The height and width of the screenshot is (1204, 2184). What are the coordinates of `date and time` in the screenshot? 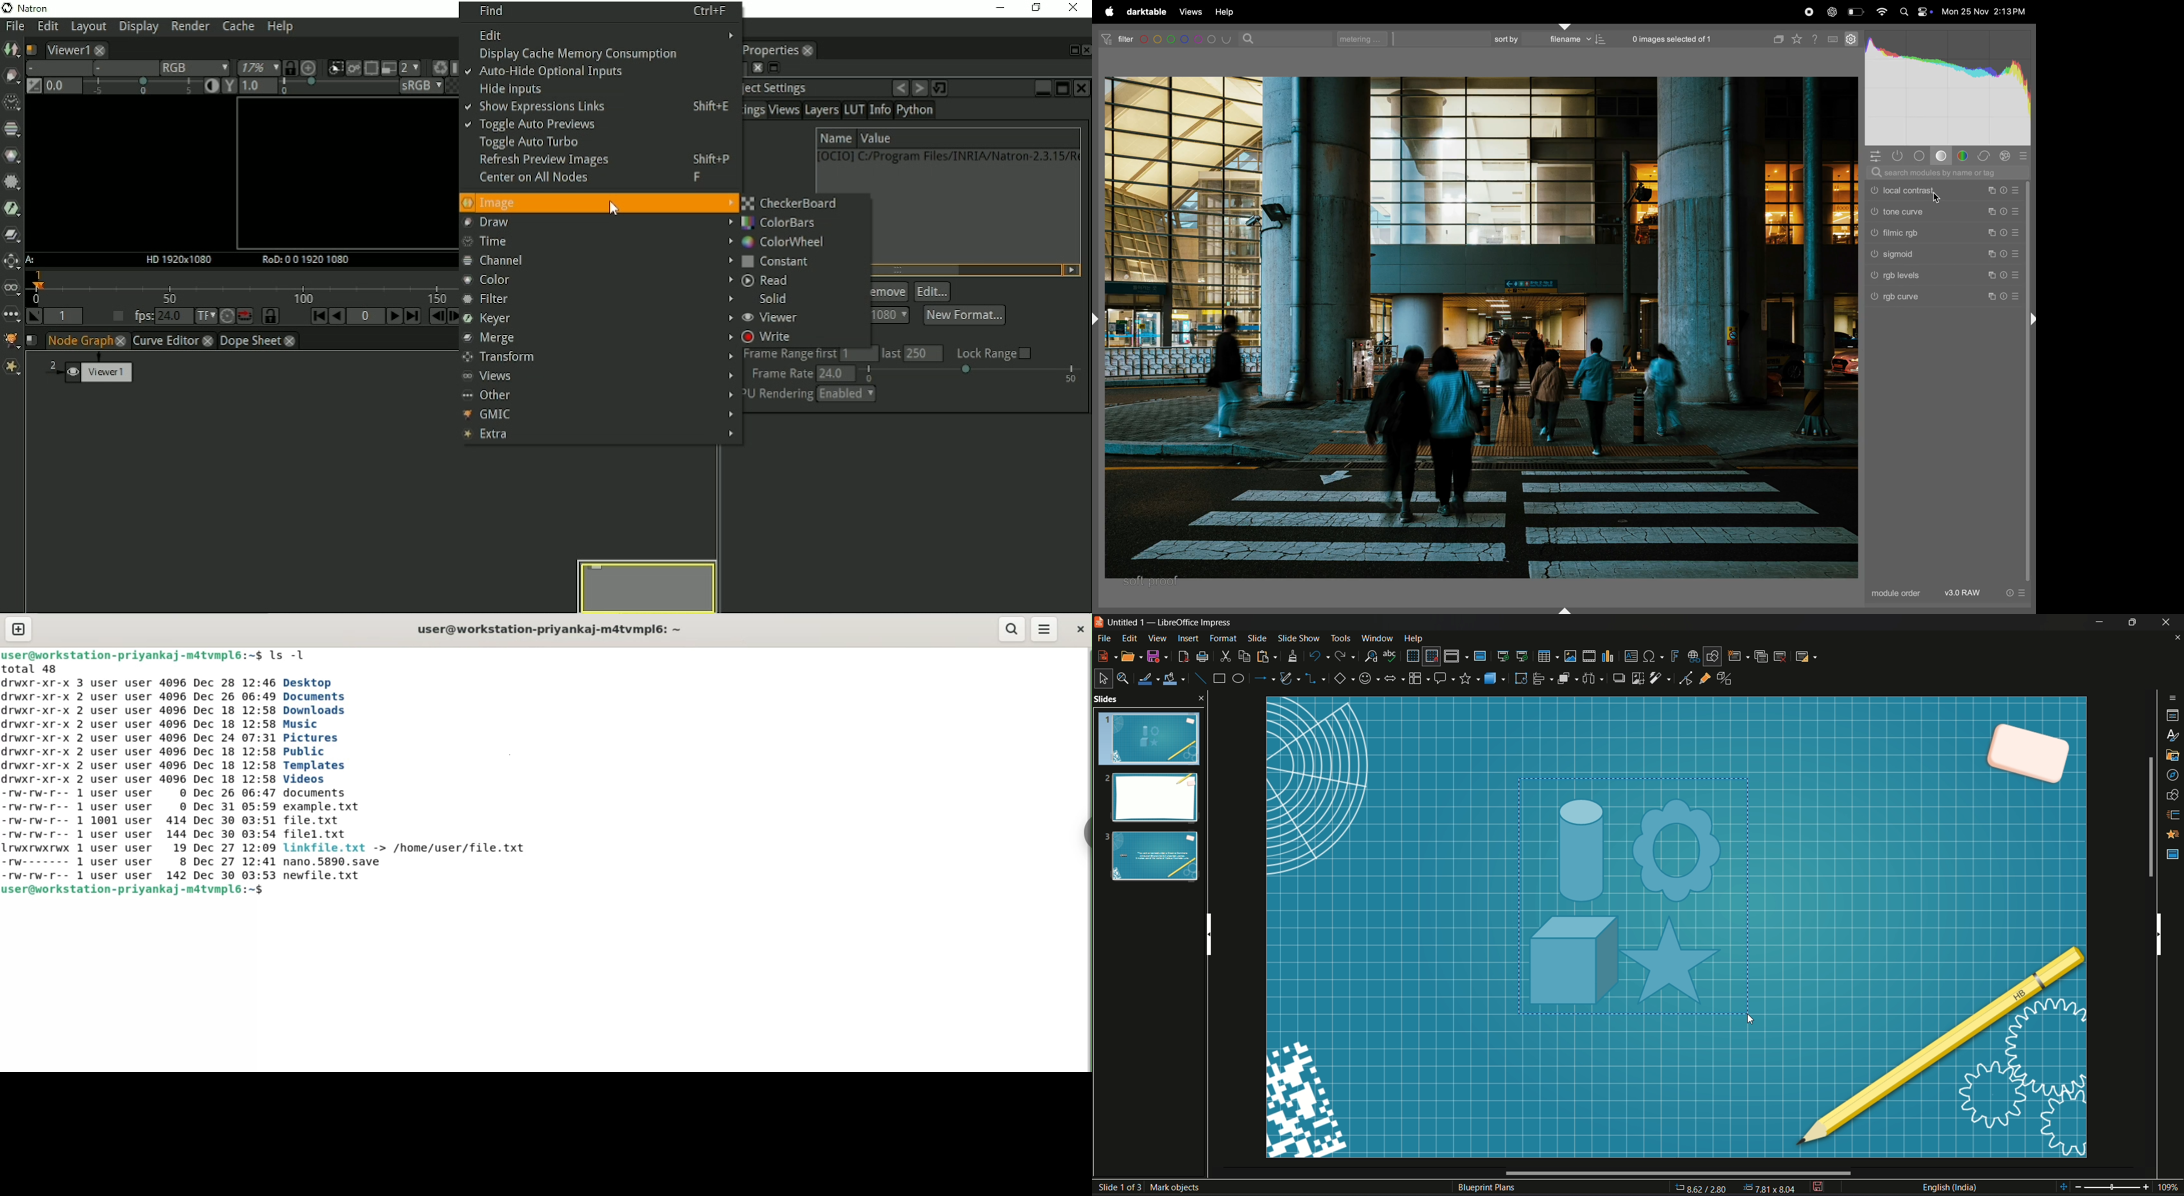 It's located at (1985, 12).